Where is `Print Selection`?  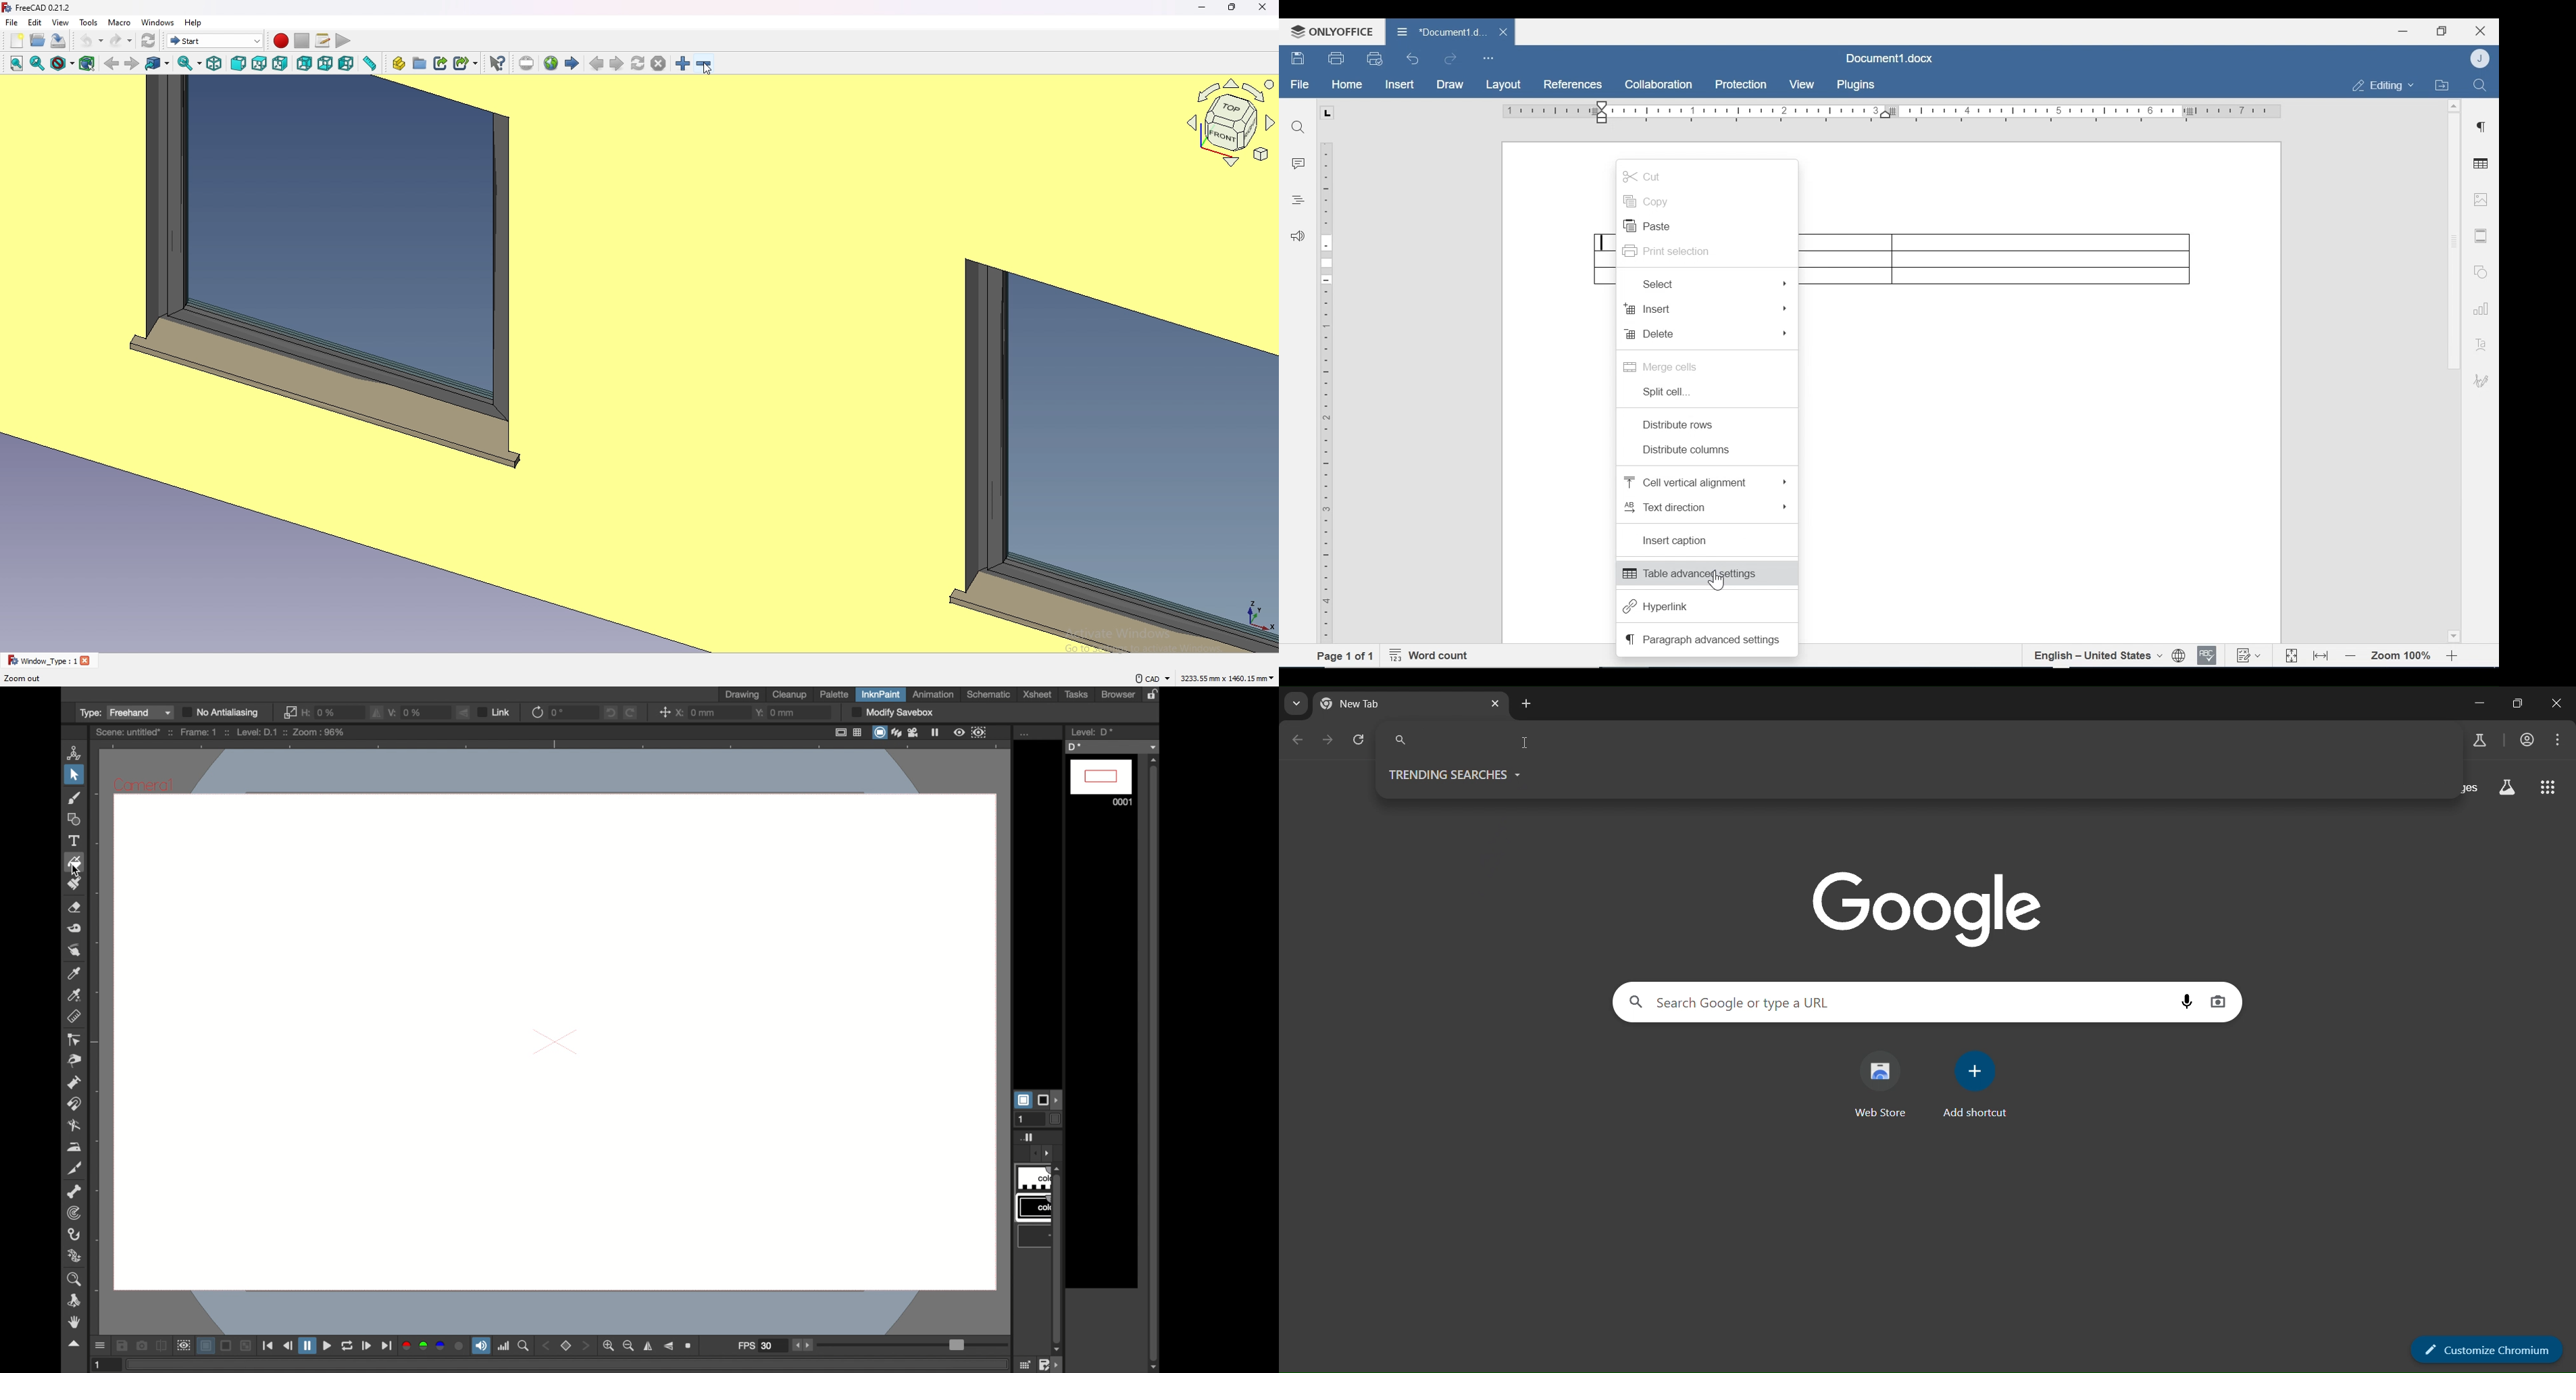 Print Selection is located at coordinates (1669, 252).